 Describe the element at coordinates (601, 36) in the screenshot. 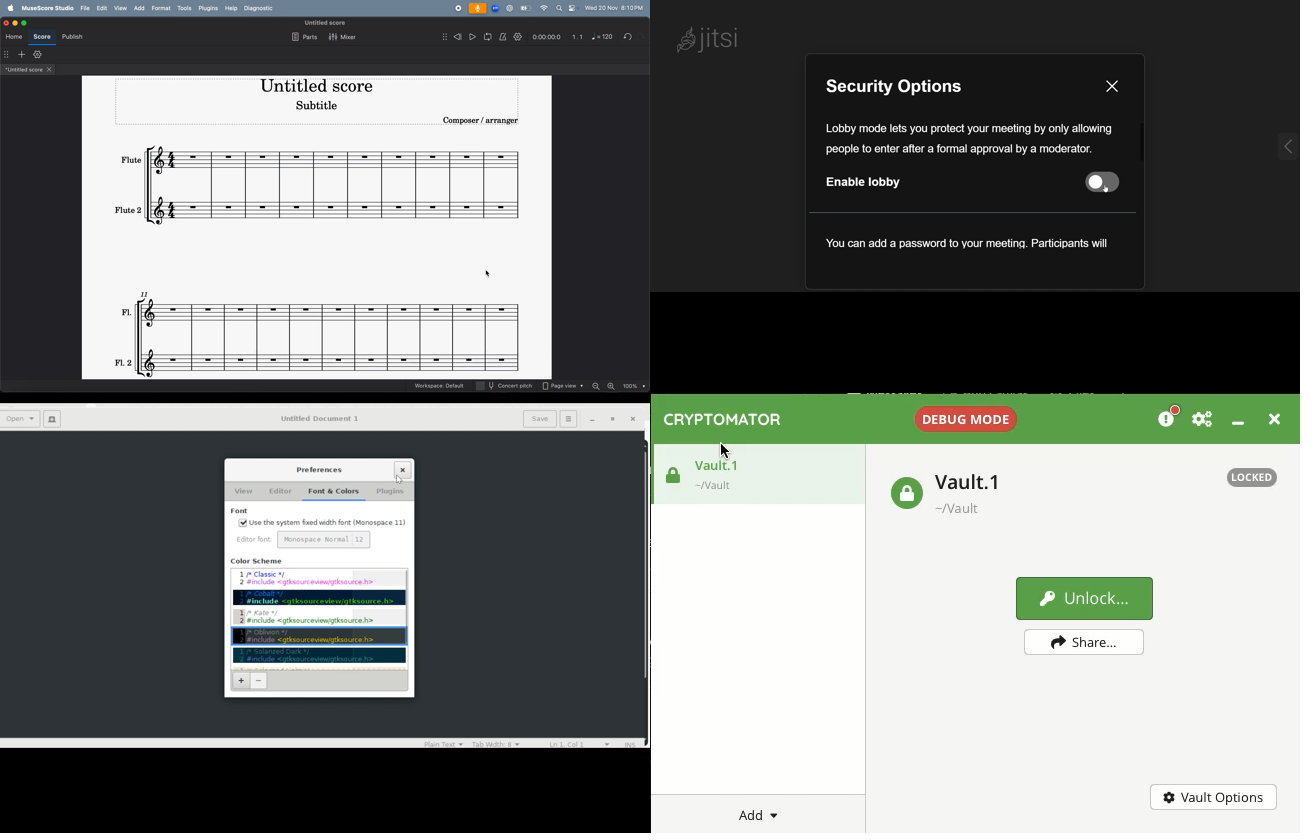

I see `note 120` at that location.